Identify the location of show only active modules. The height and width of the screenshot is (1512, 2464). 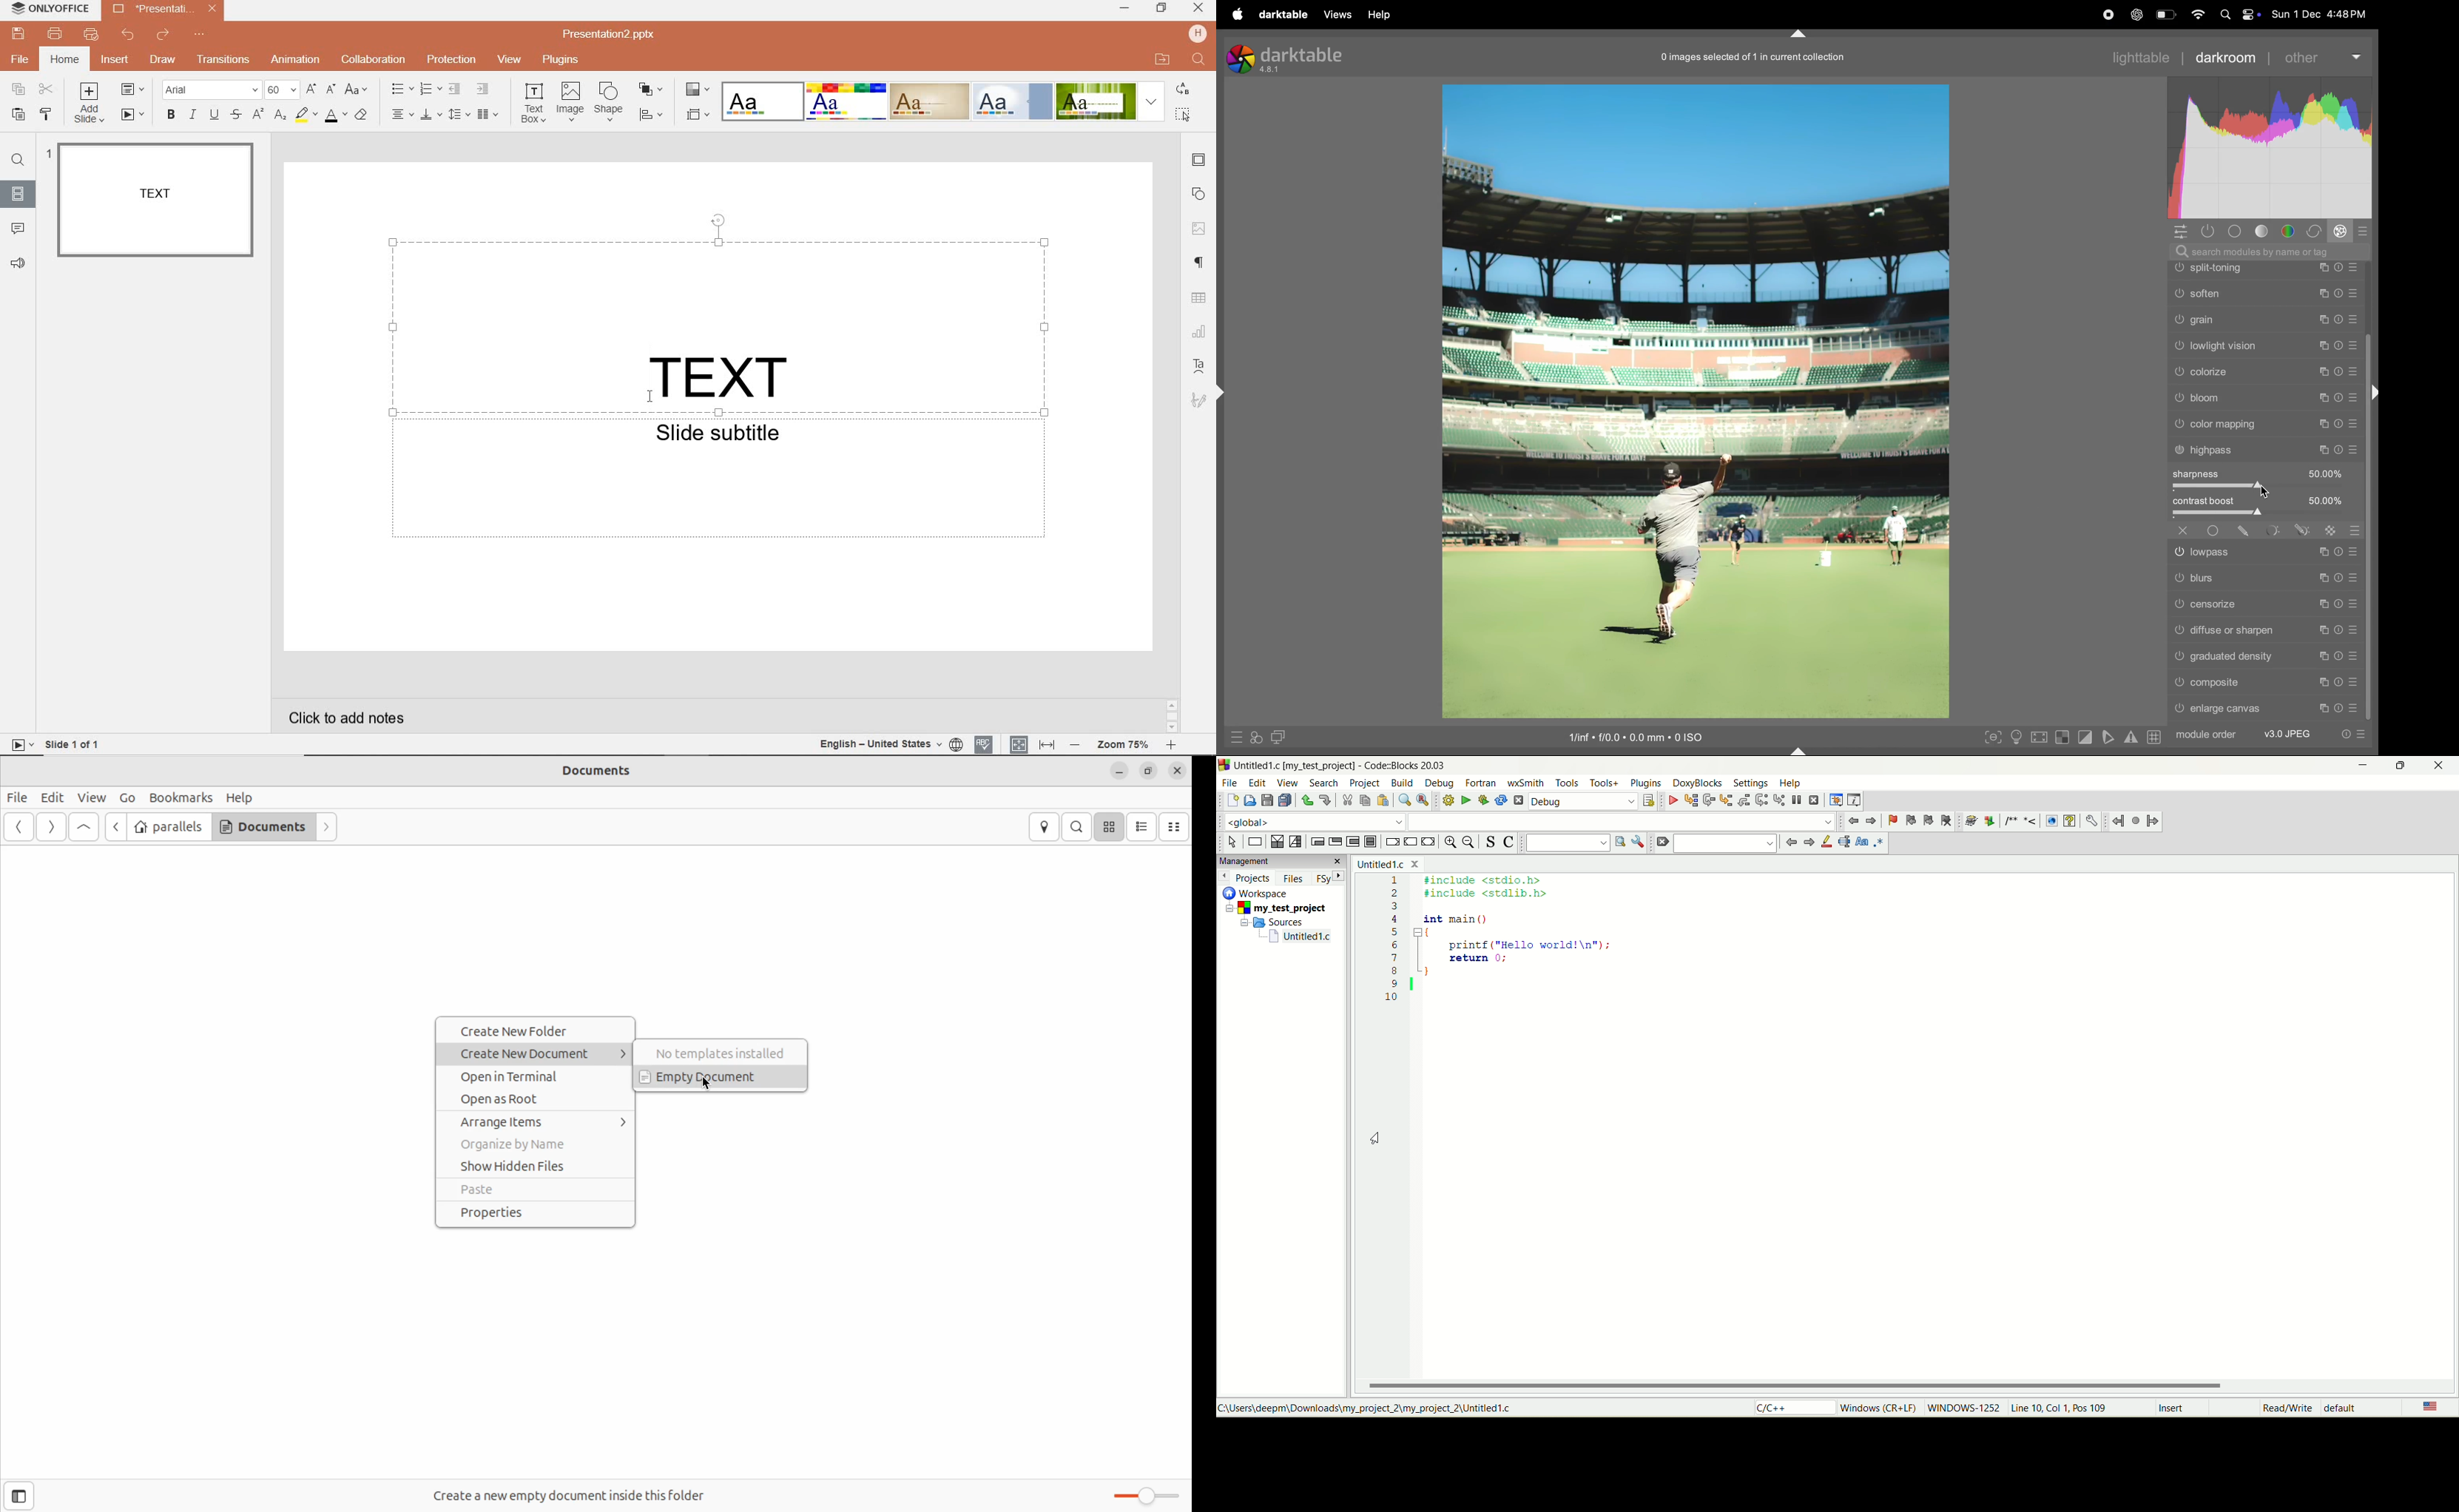
(2209, 231).